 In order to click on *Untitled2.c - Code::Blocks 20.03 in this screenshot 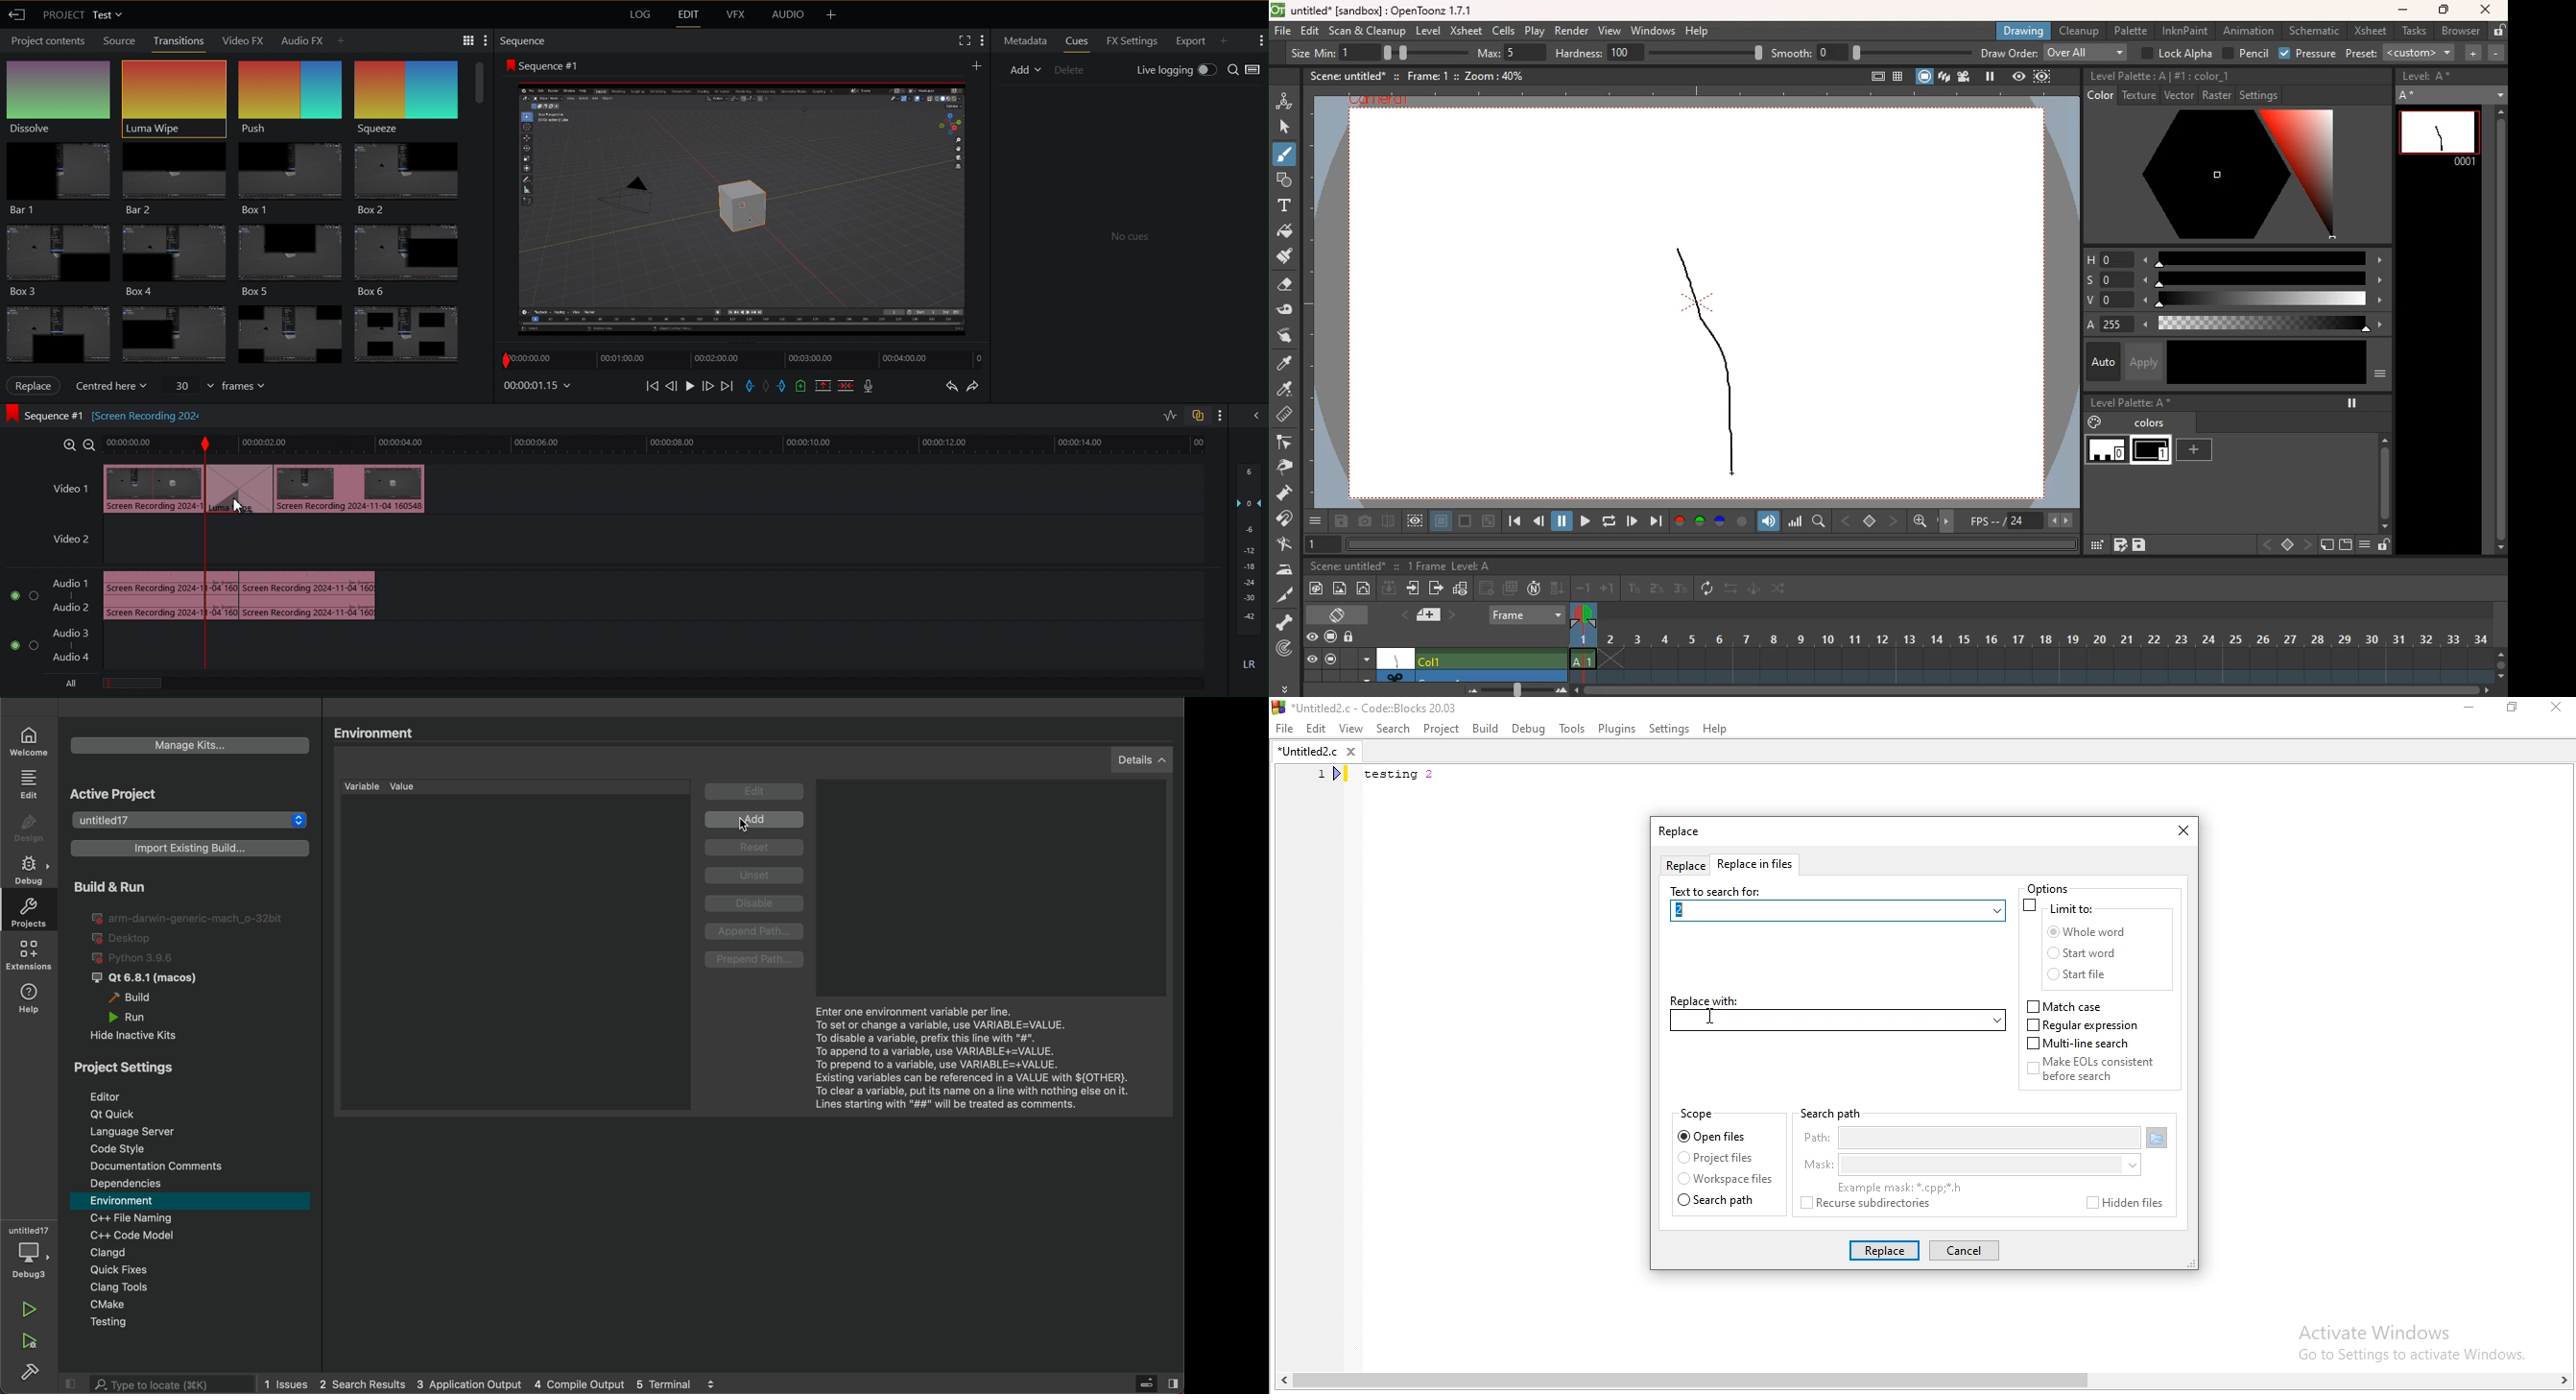, I will do `click(1385, 706)`.